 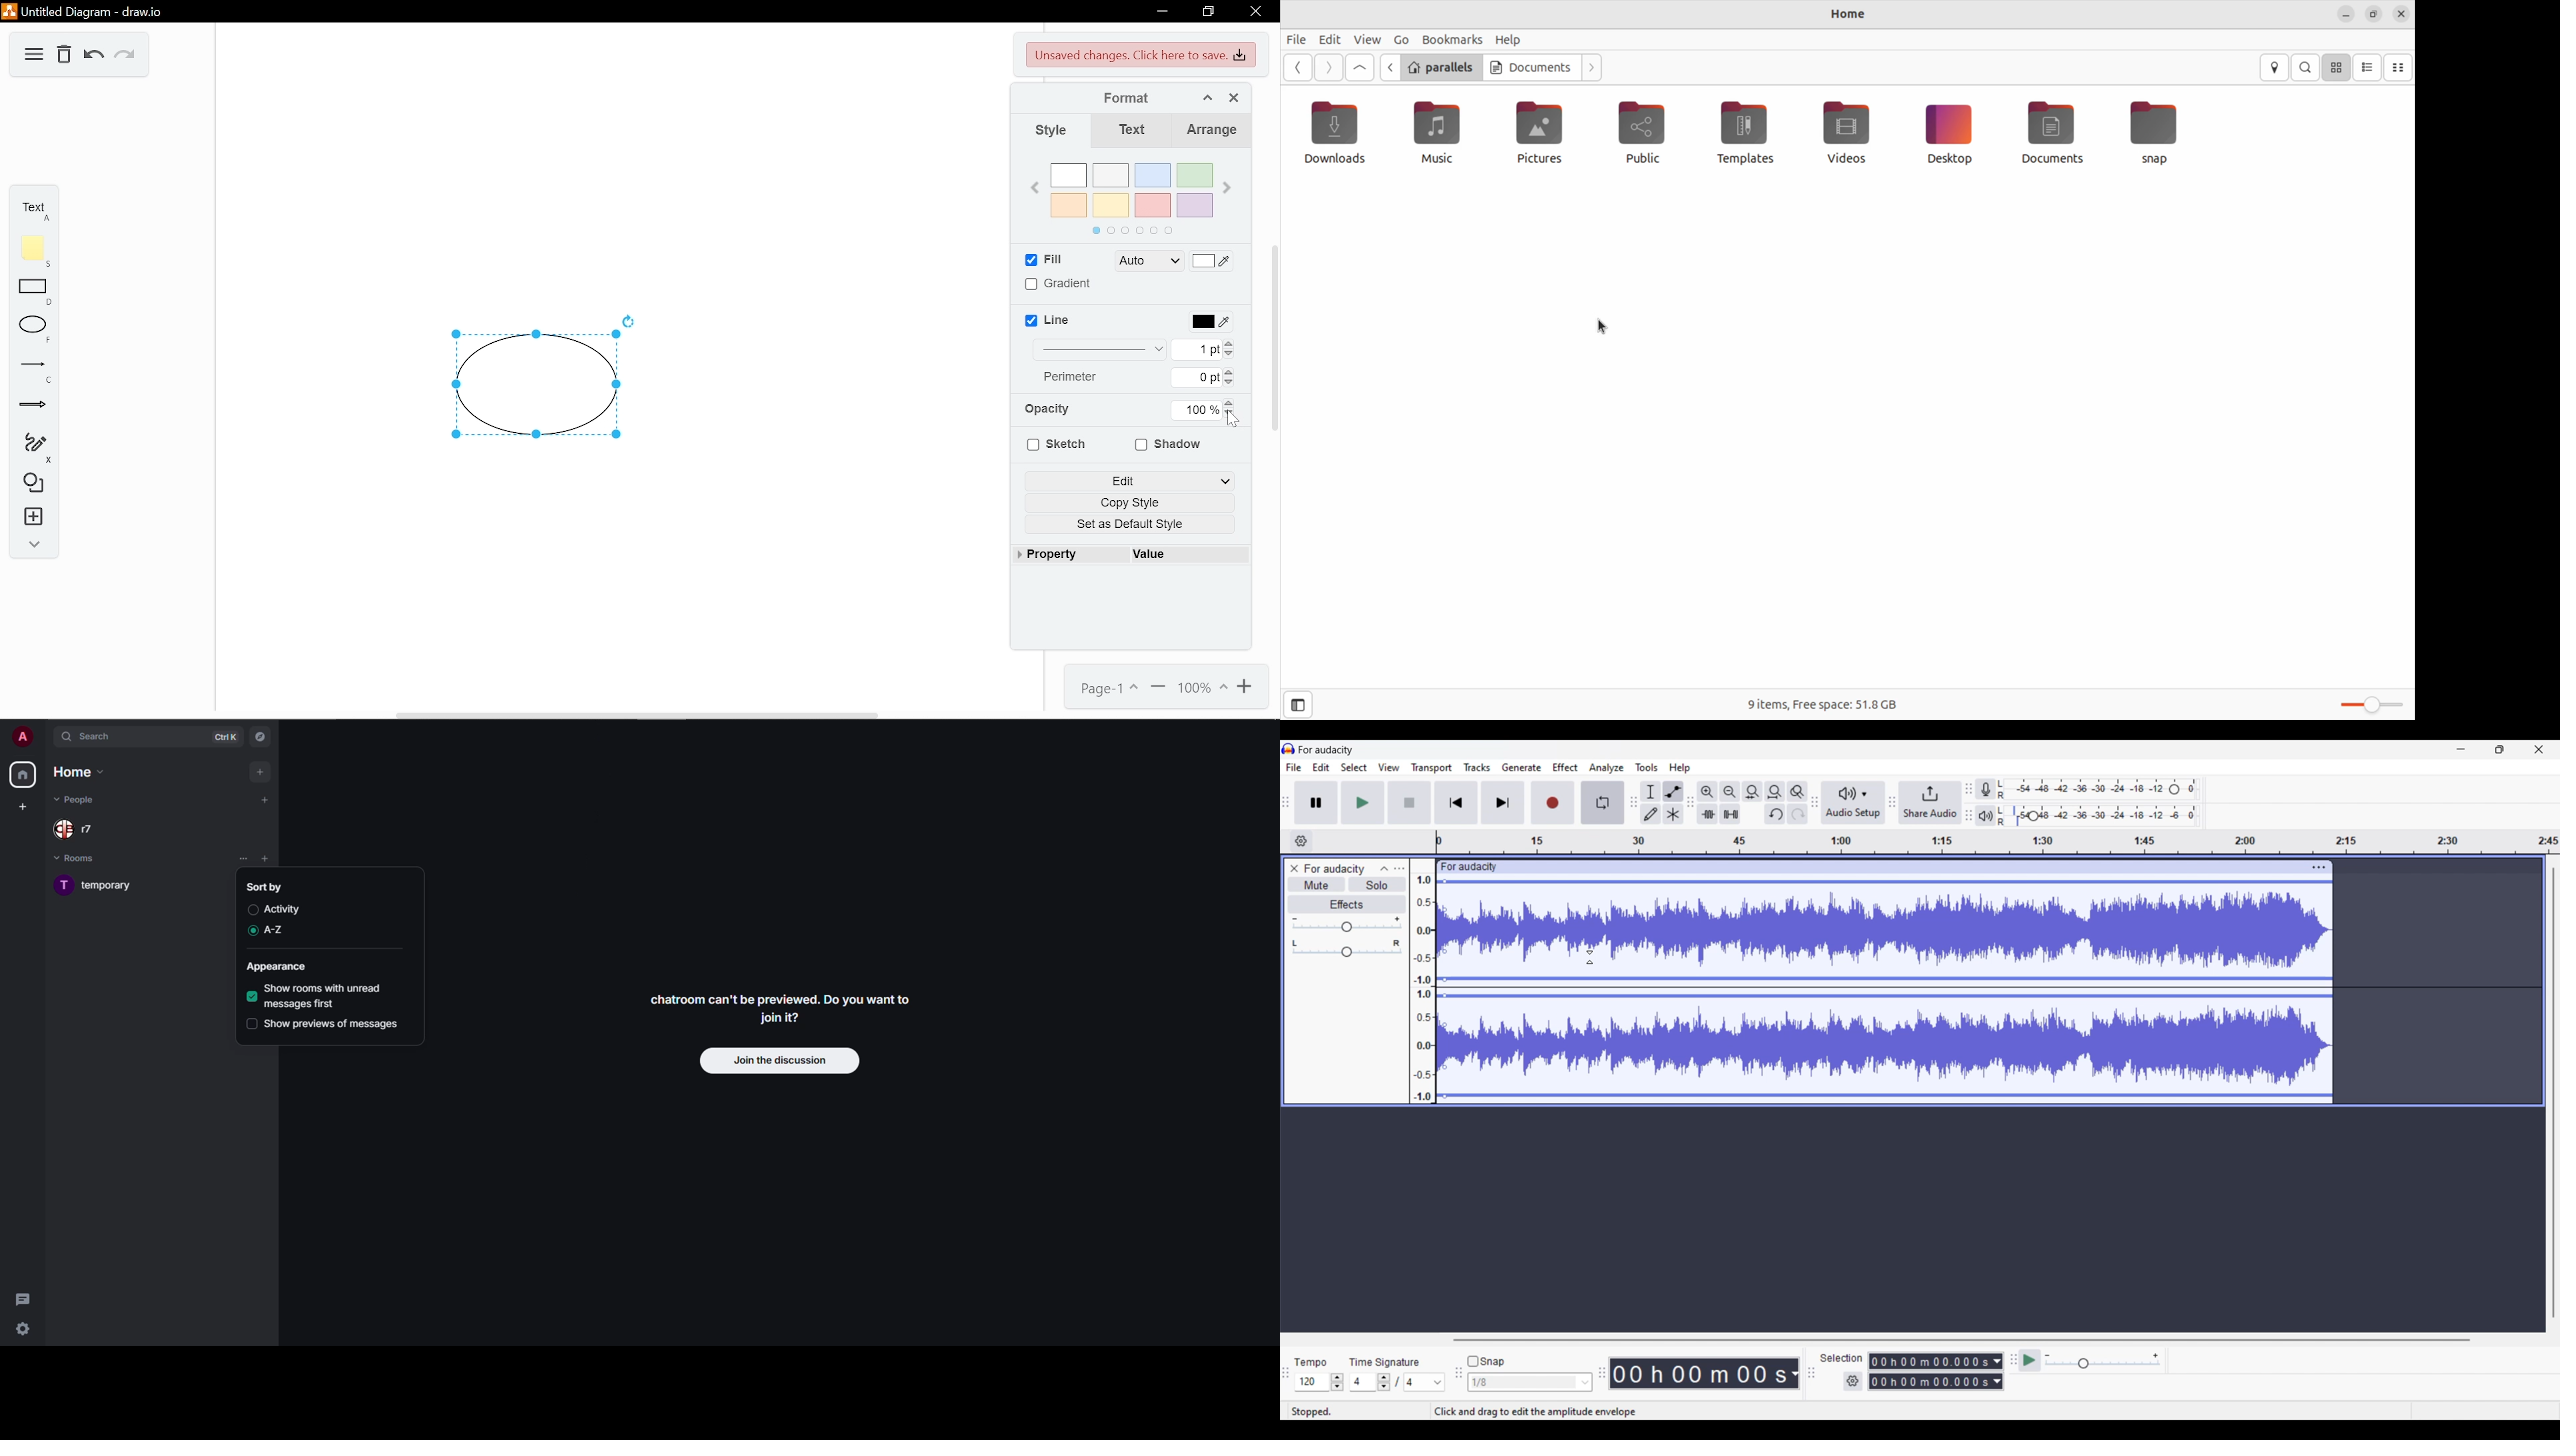 What do you see at coordinates (1230, 372) in the screenshot?
I see `Increase perimeter` at bounding box center [1230, 372].